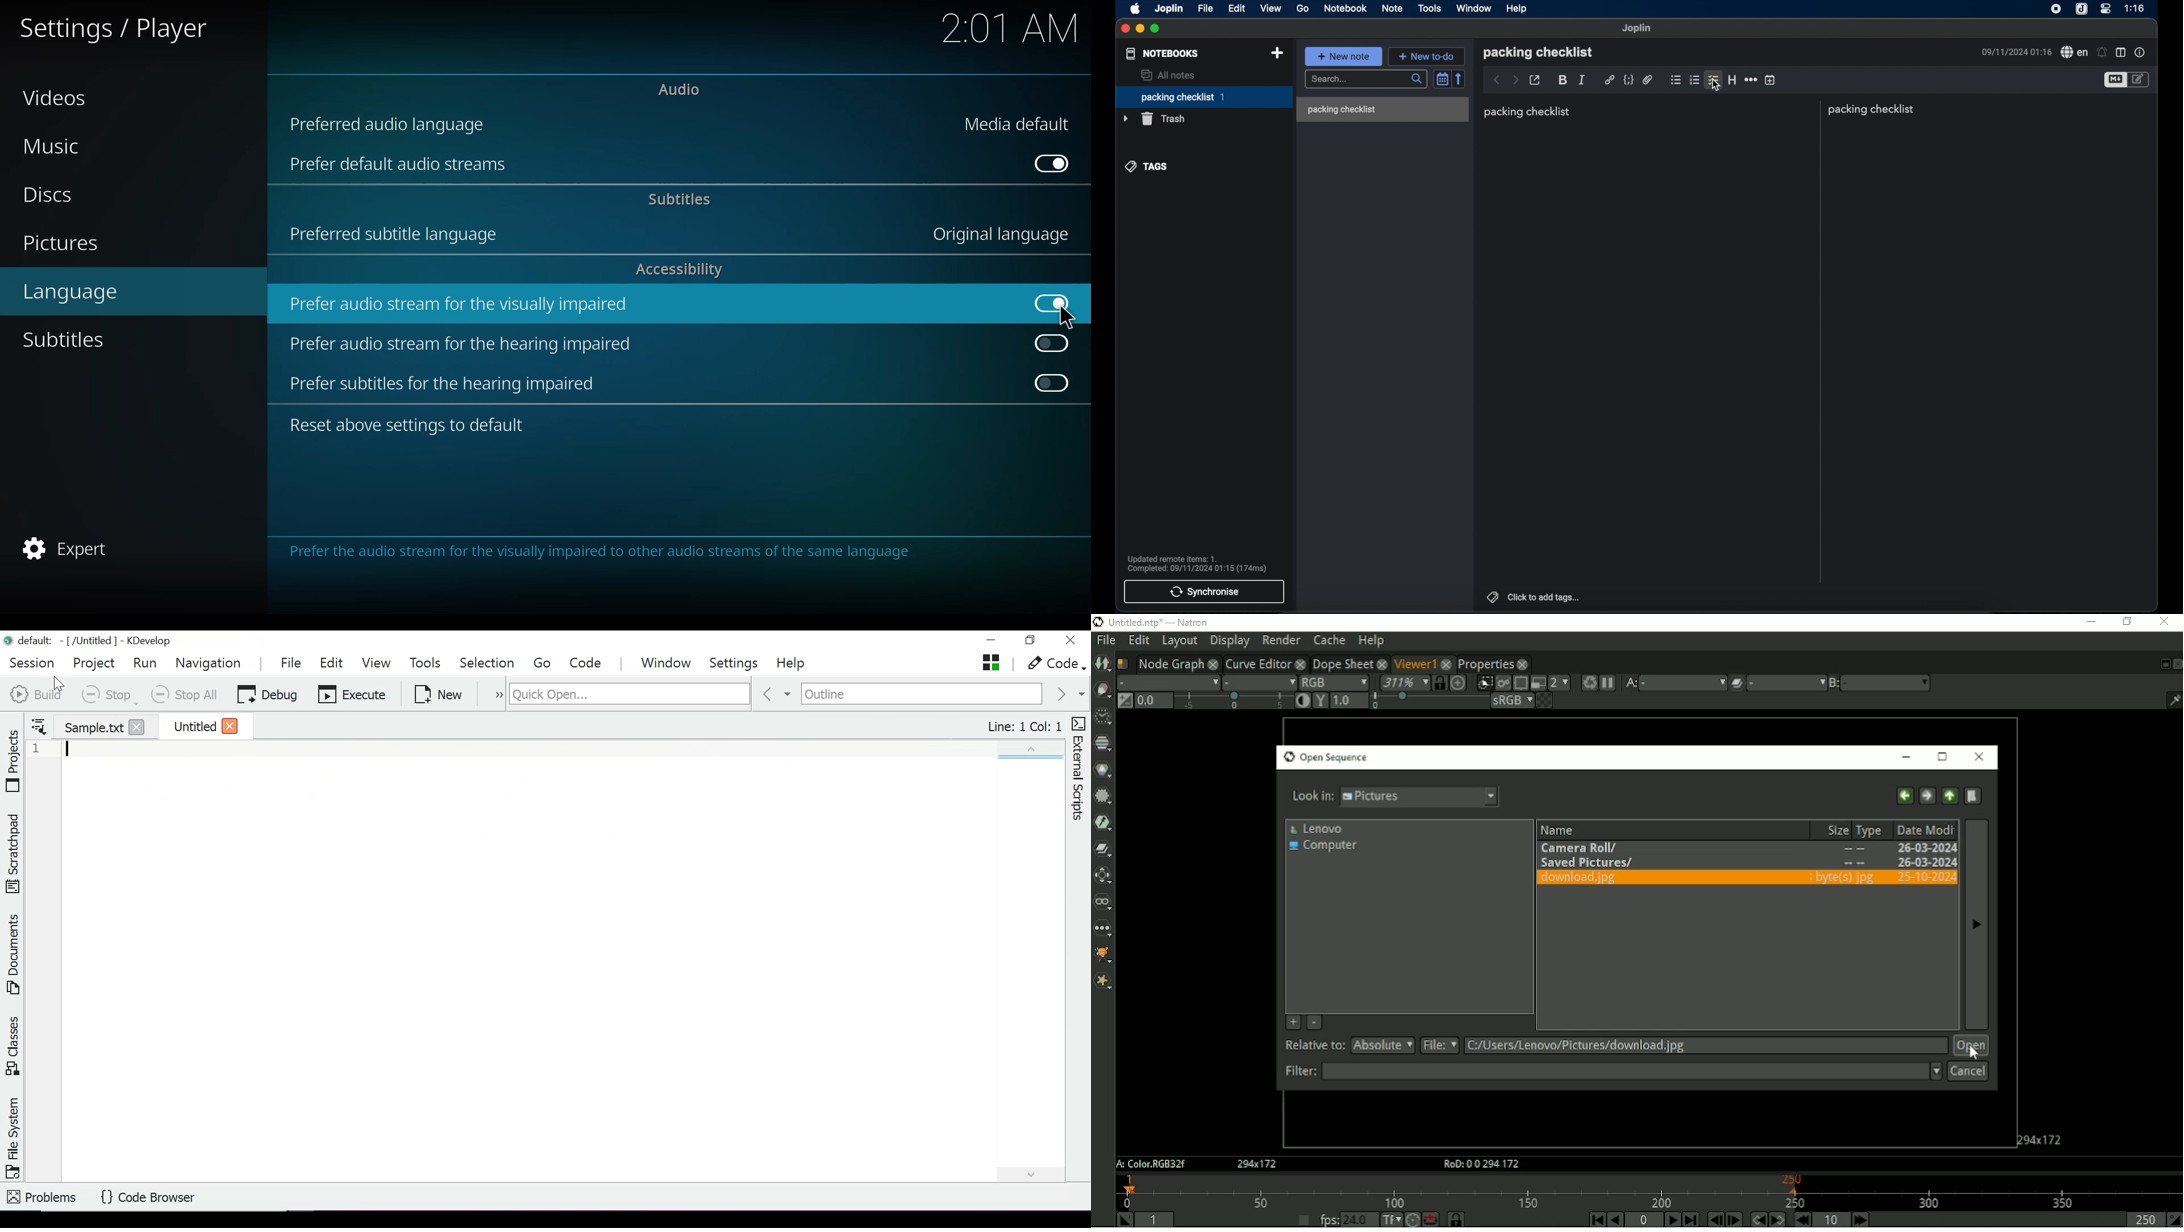 The image size is (2184, 1232). I want to click on bulleted checklist, so click(1714, 81).